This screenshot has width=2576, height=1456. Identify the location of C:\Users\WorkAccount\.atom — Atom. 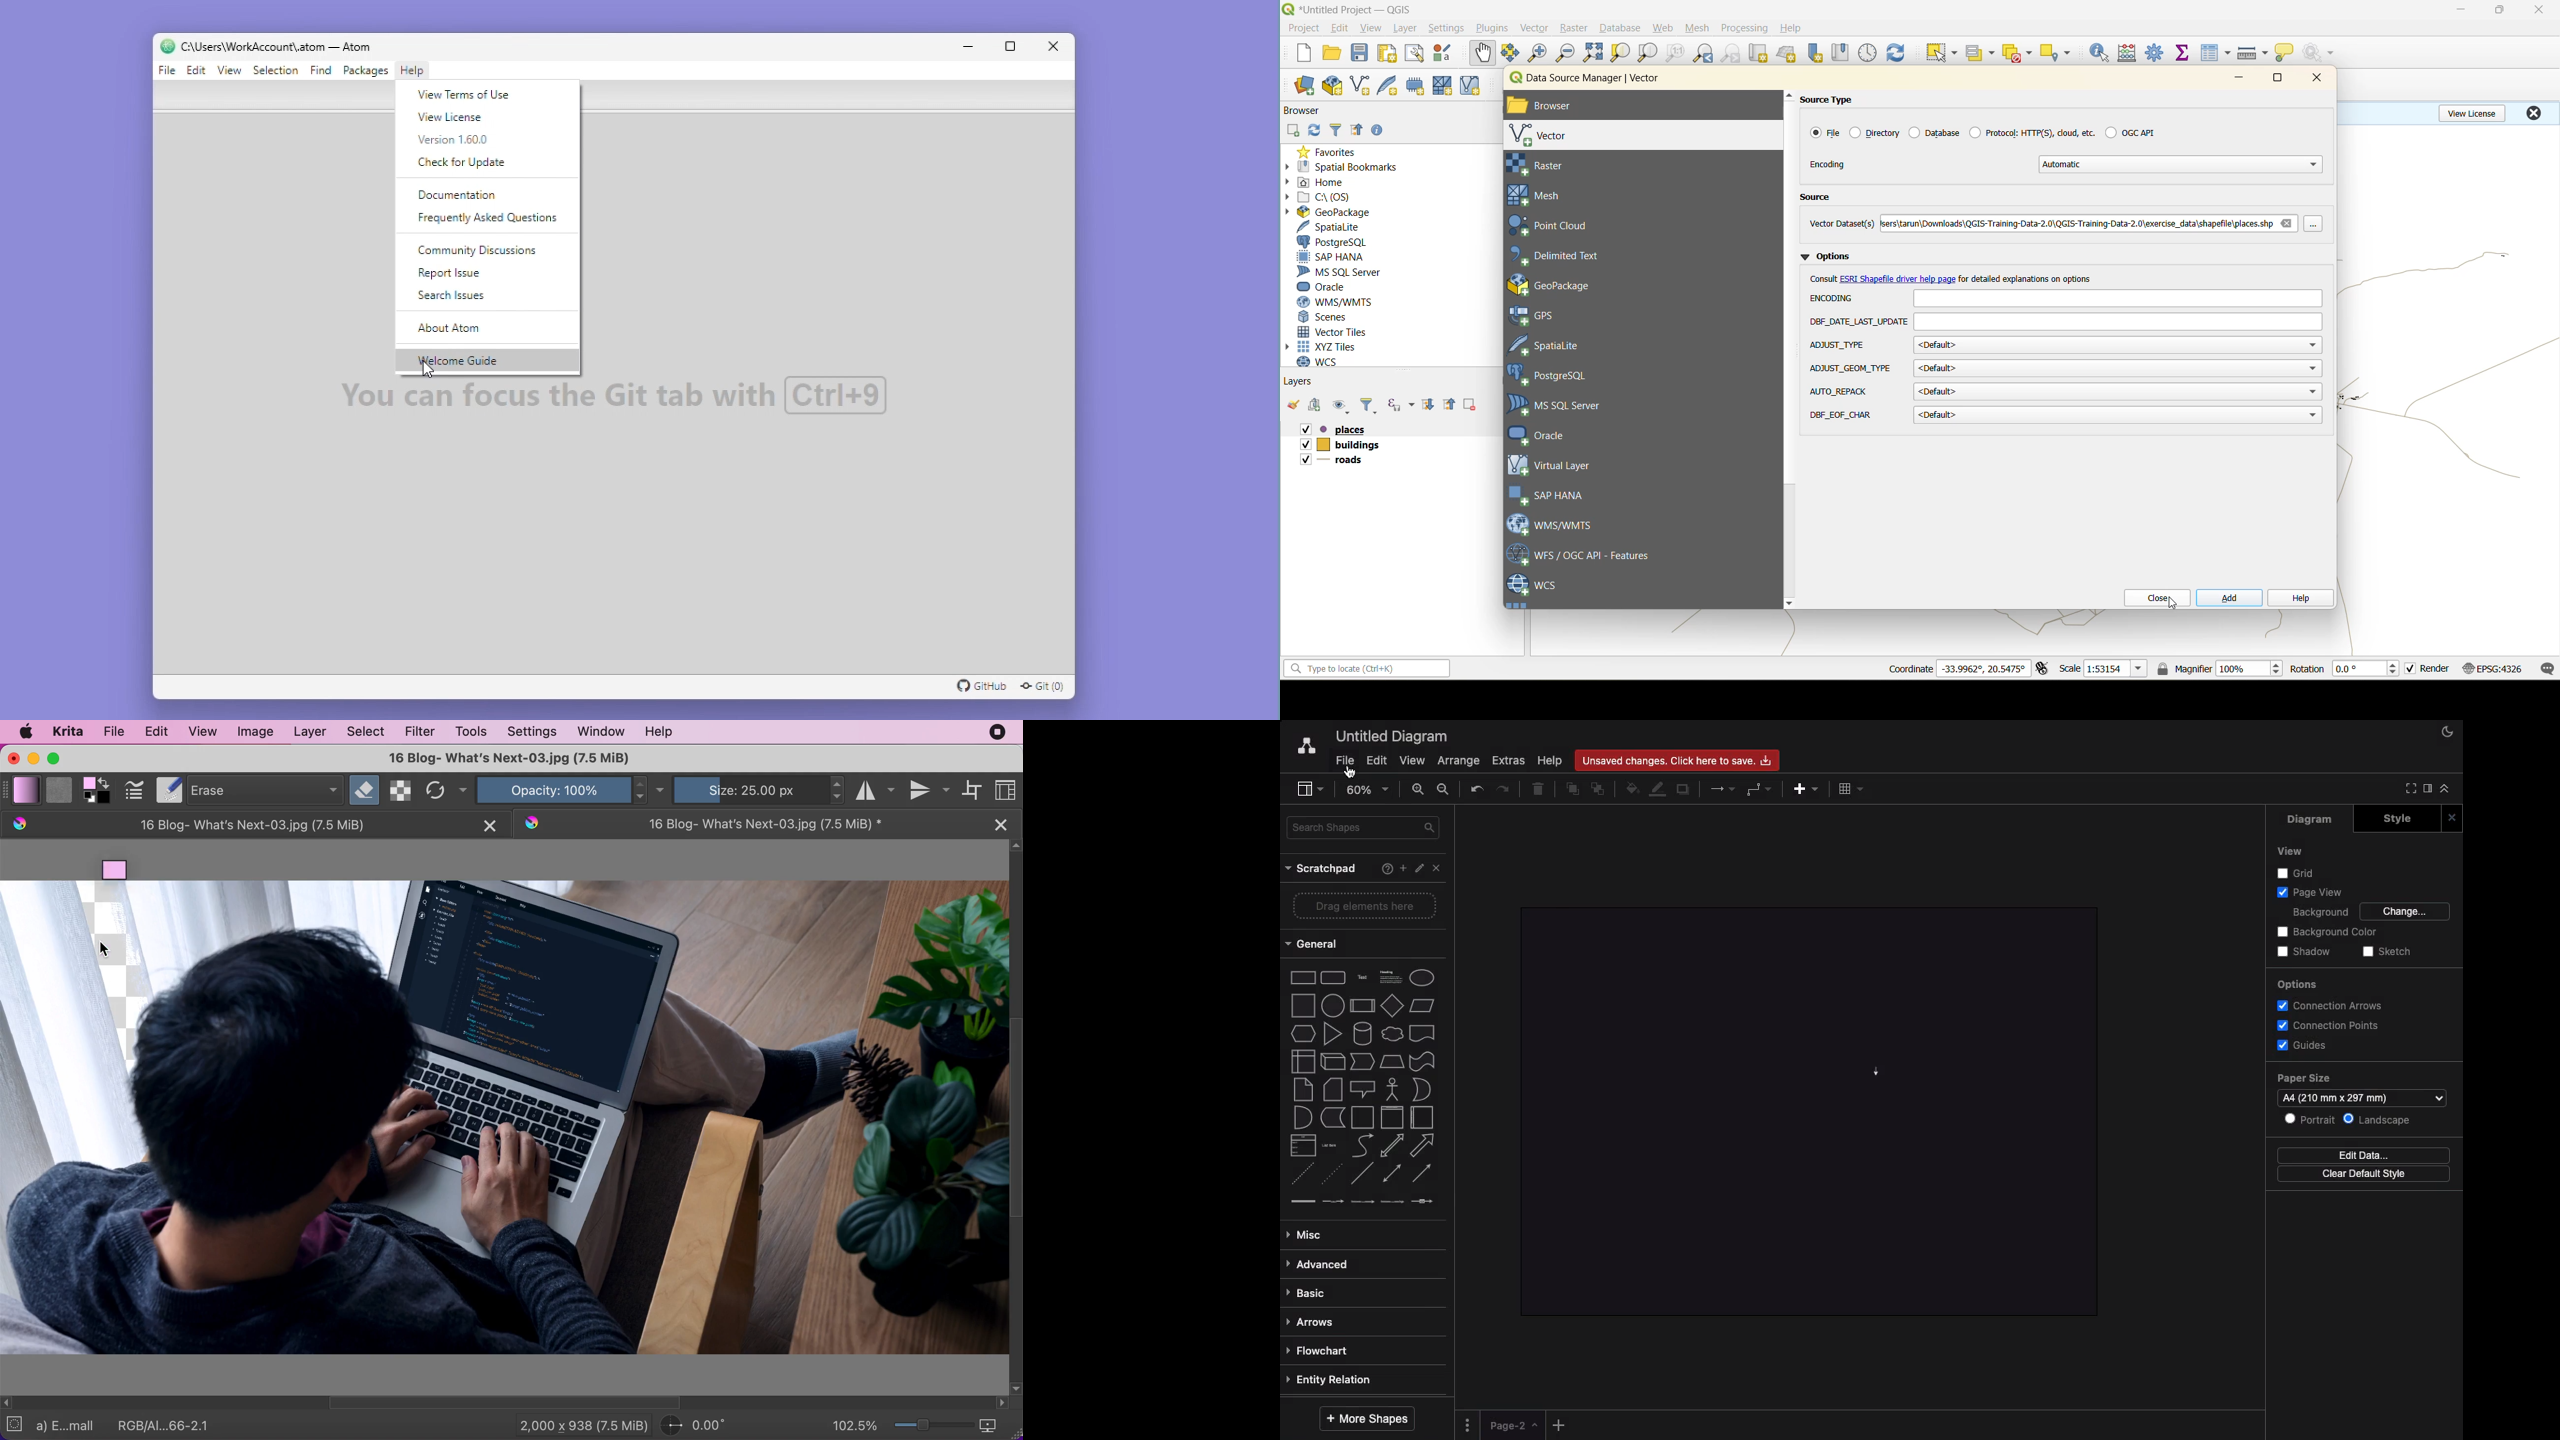
(269, 47).